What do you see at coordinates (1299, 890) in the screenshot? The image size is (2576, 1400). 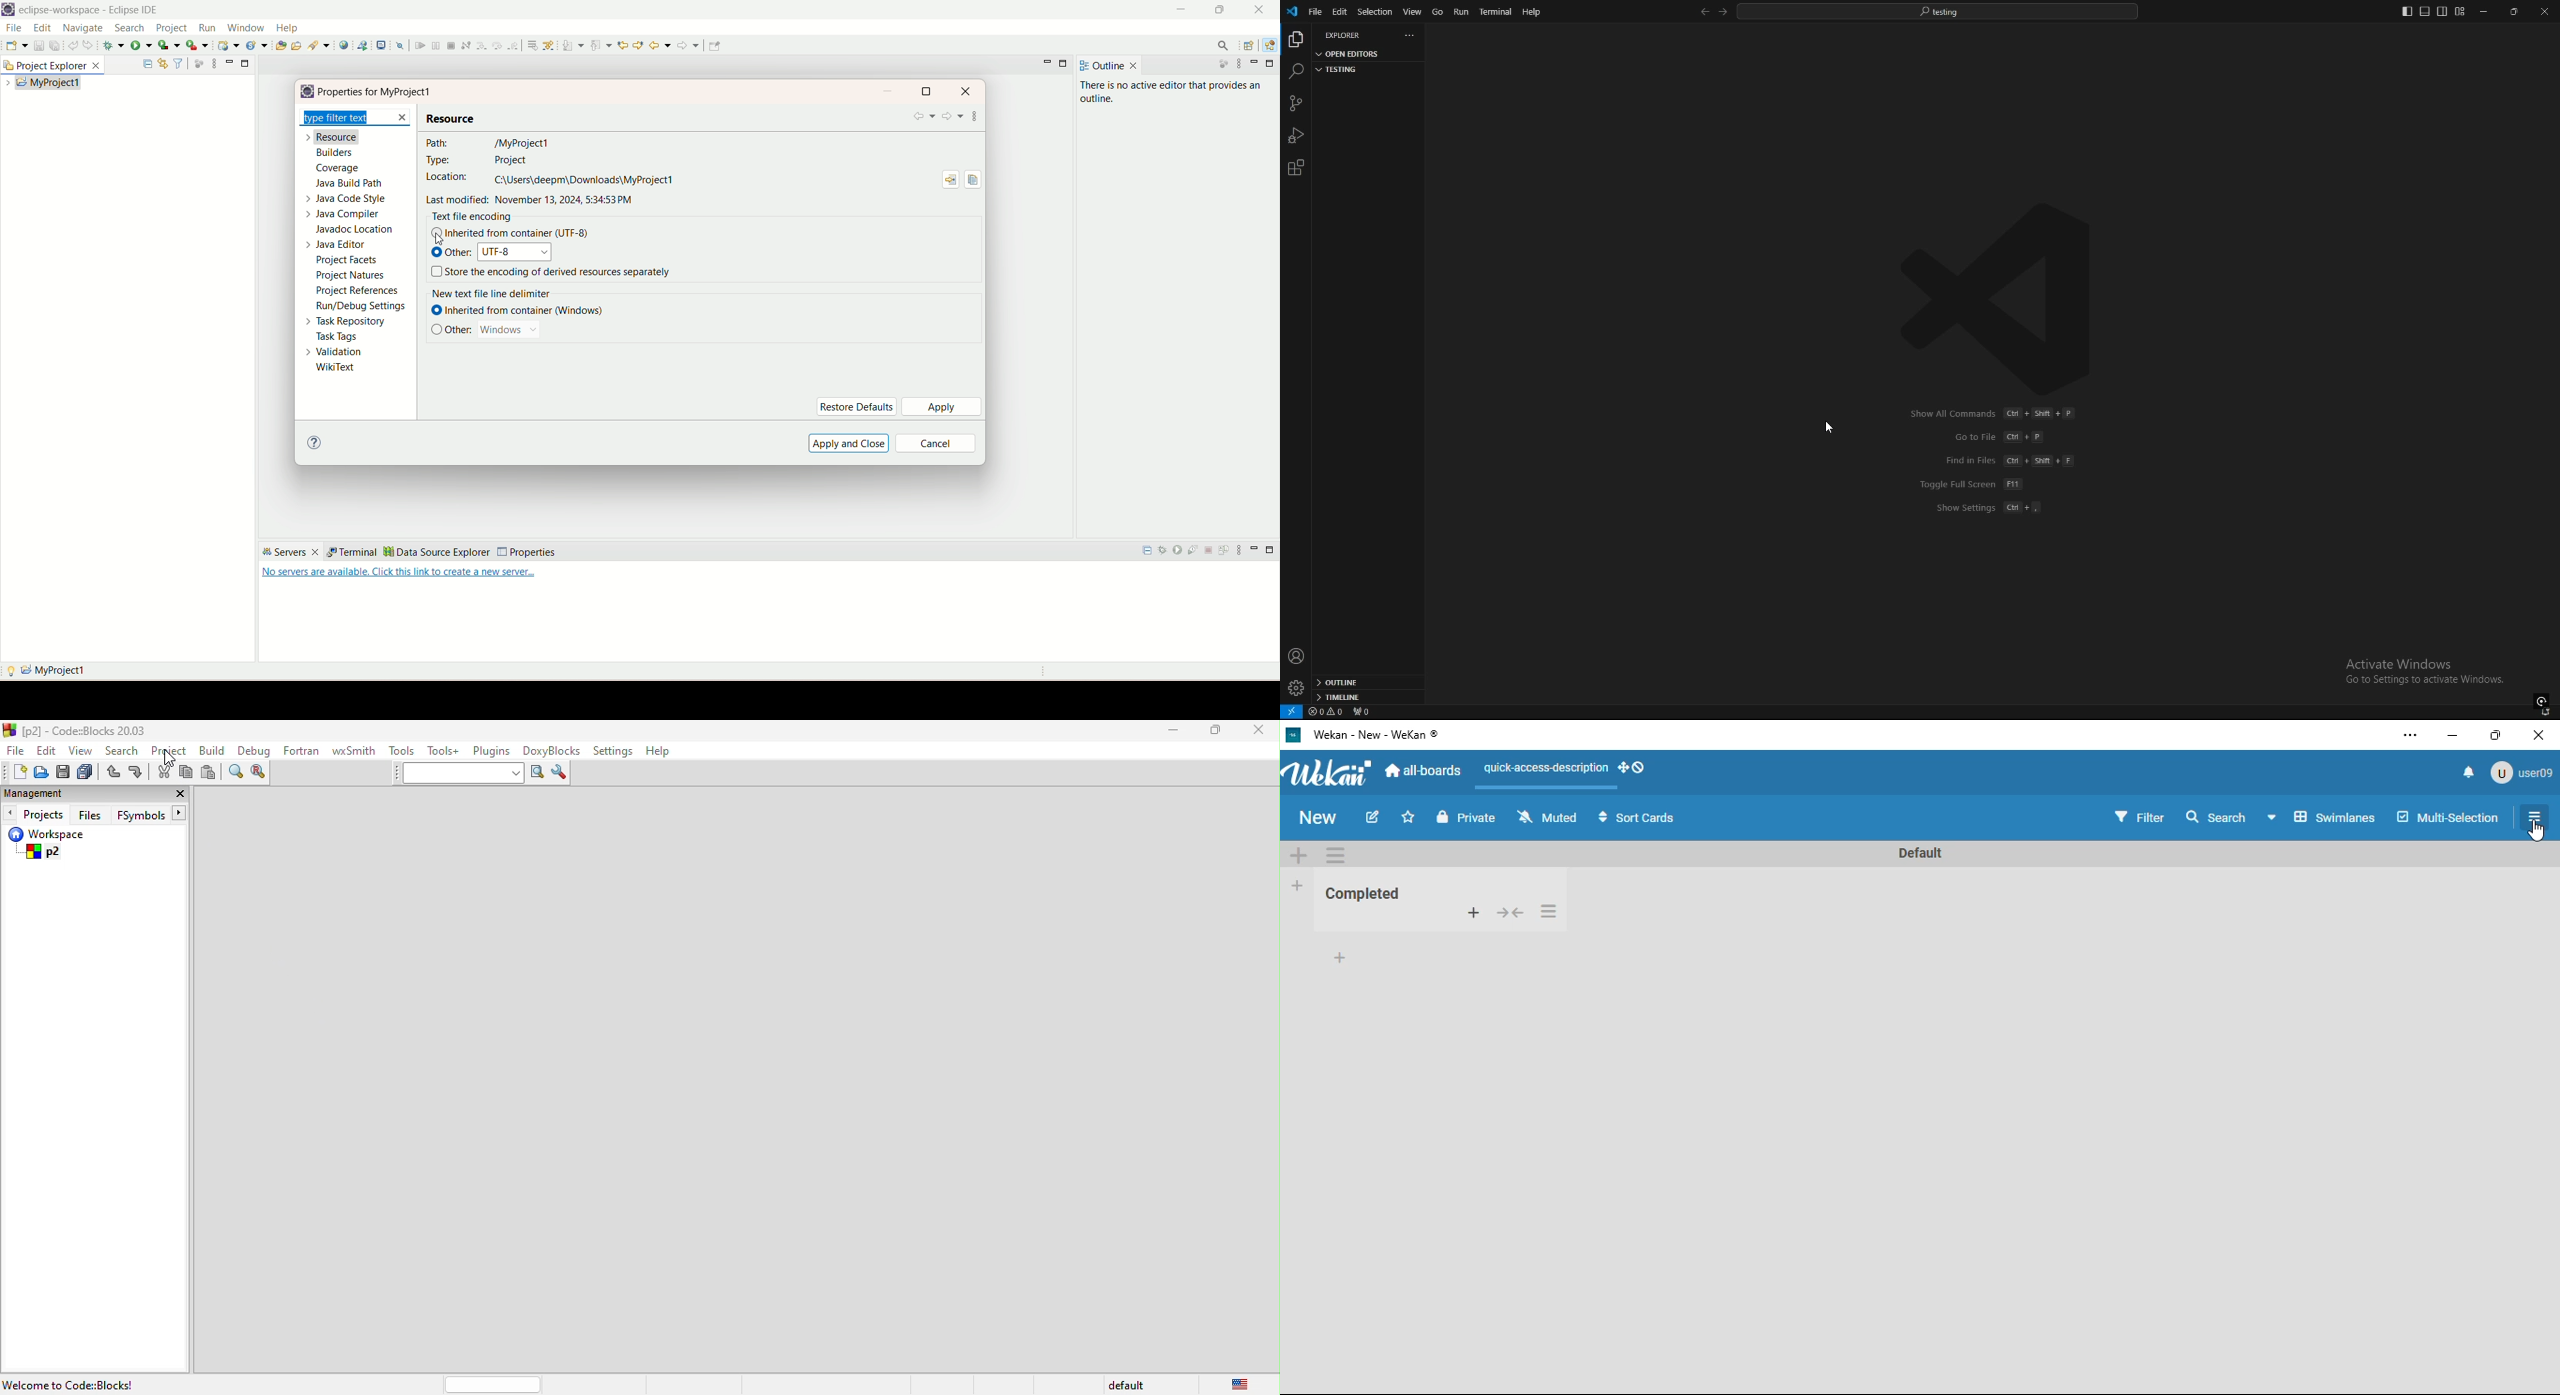 I see `add list` at bounding box center [1299, 890].